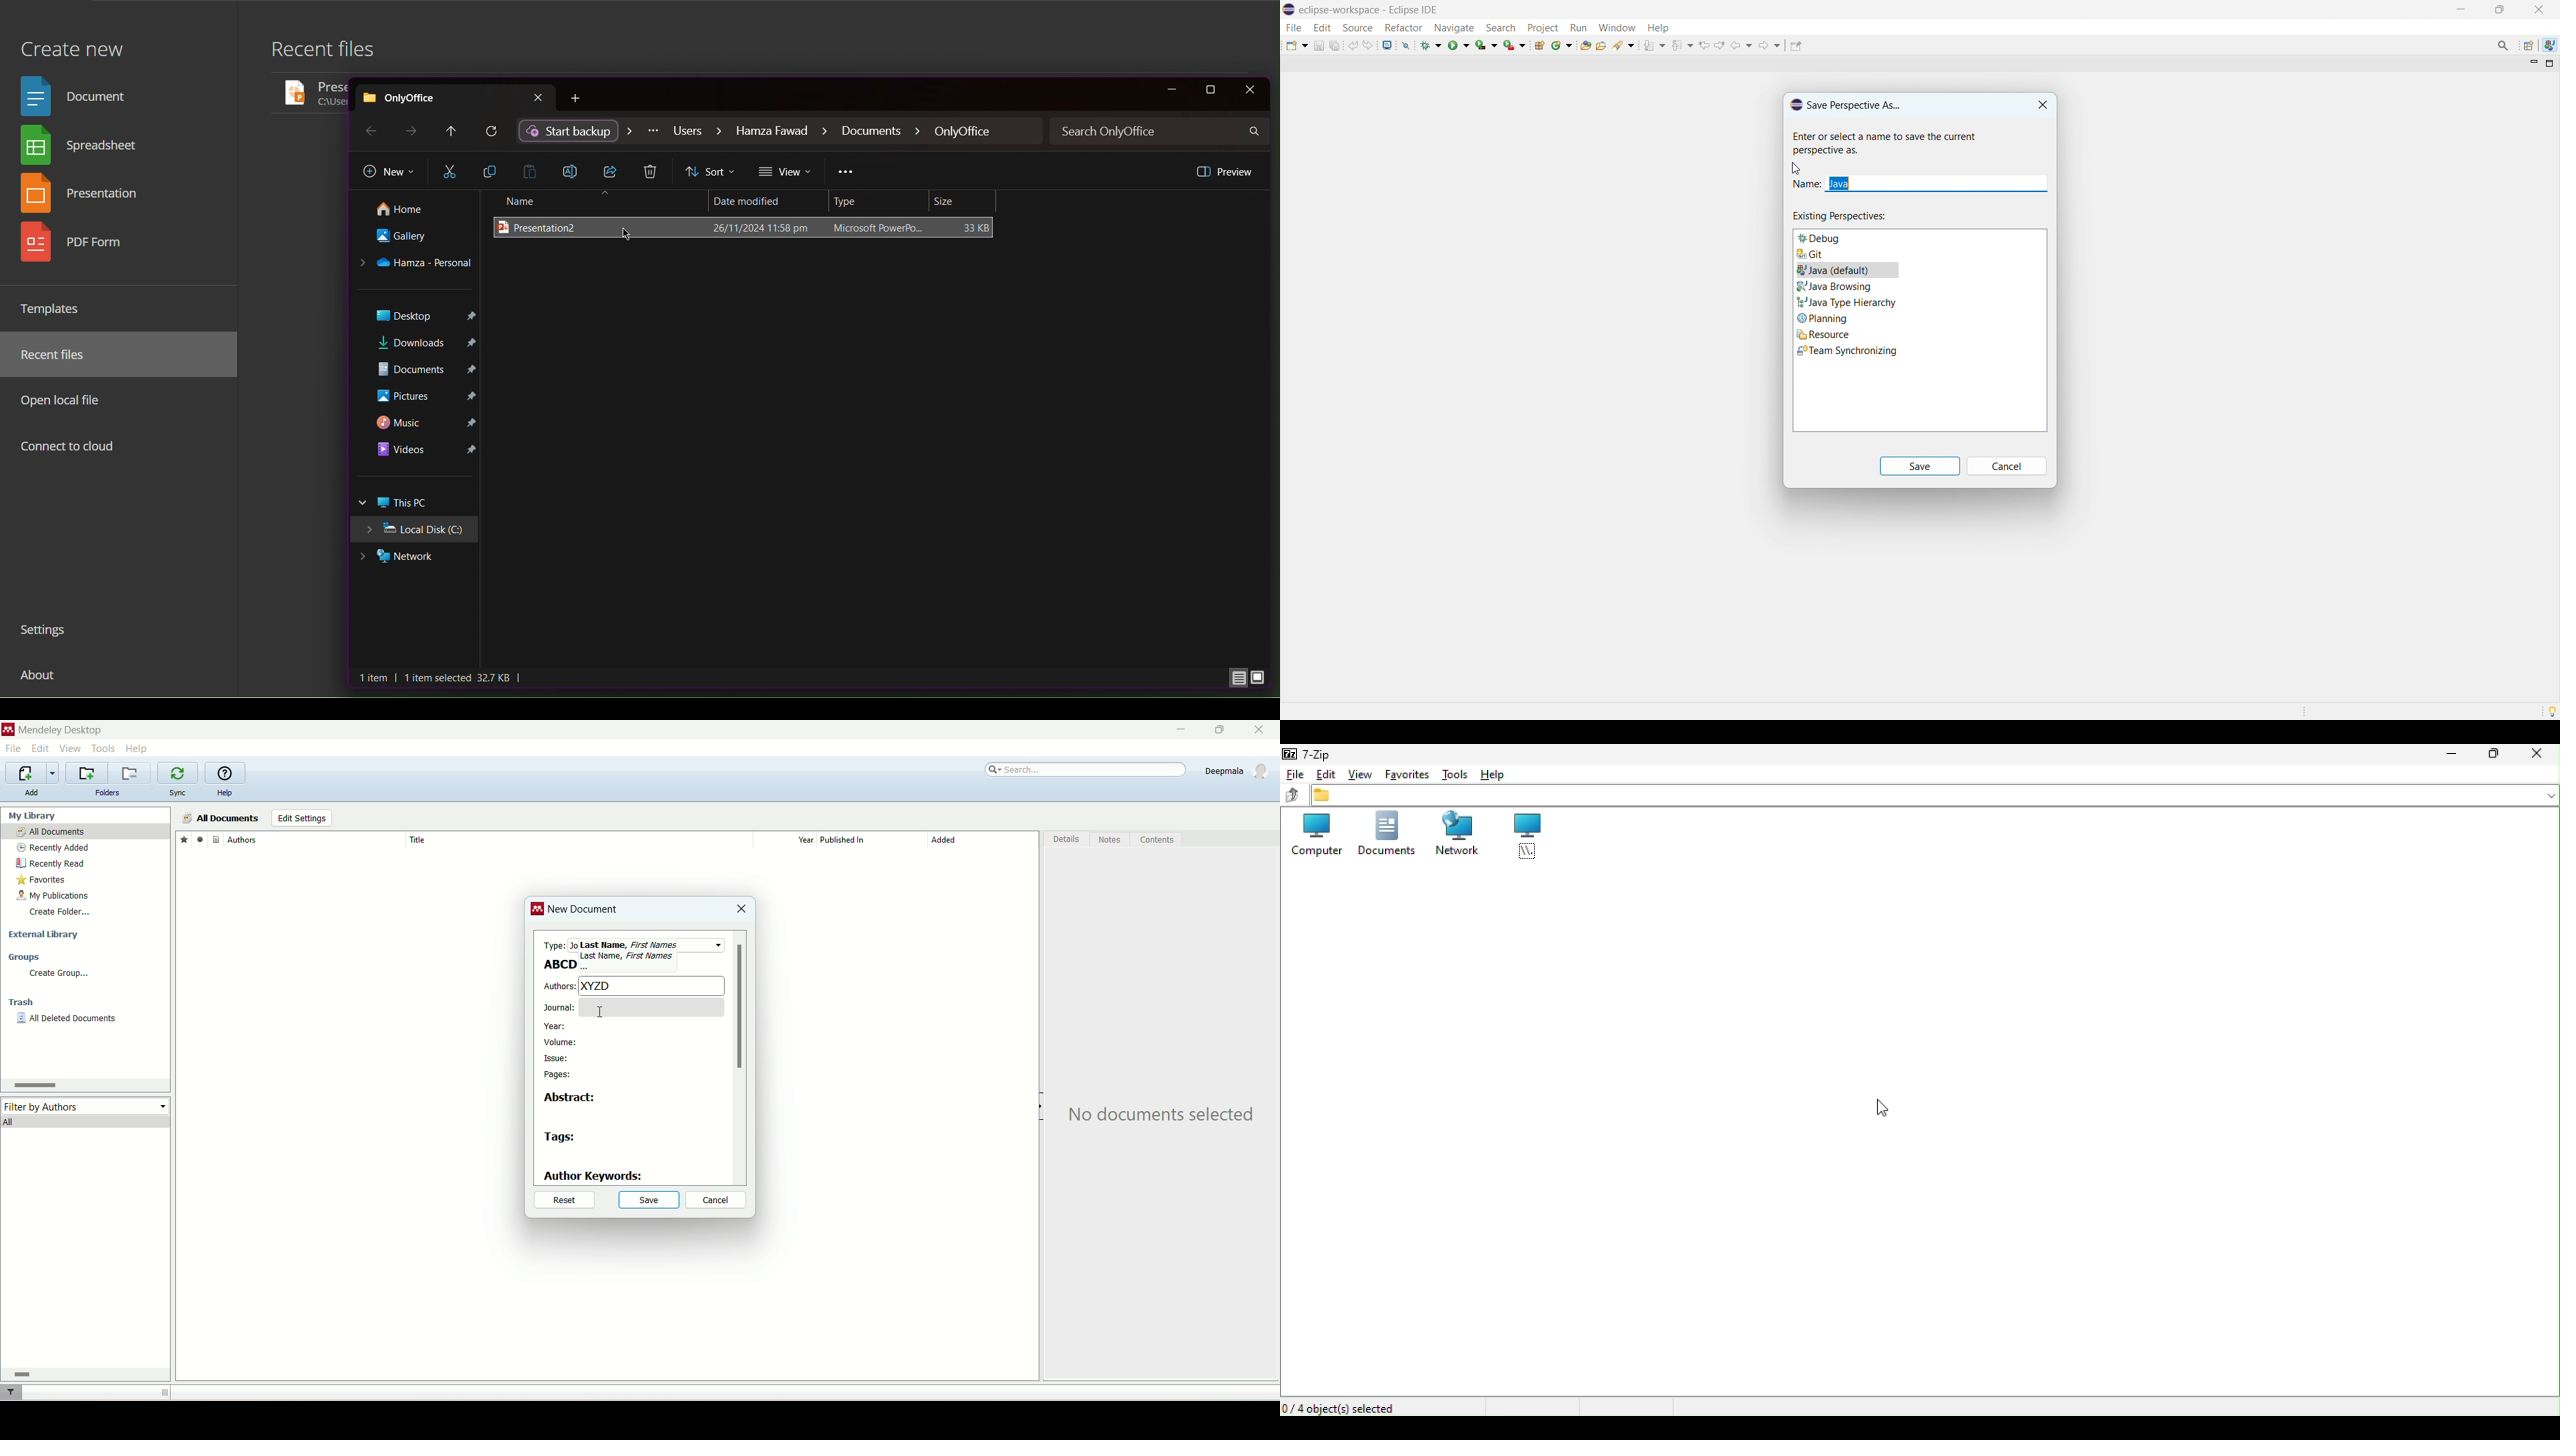 The width and height of the screenshot is (2576, 1456). What do you see at coordinates (578, 839) in the screenshot?
I see `title` at bounding box center [578, 839].